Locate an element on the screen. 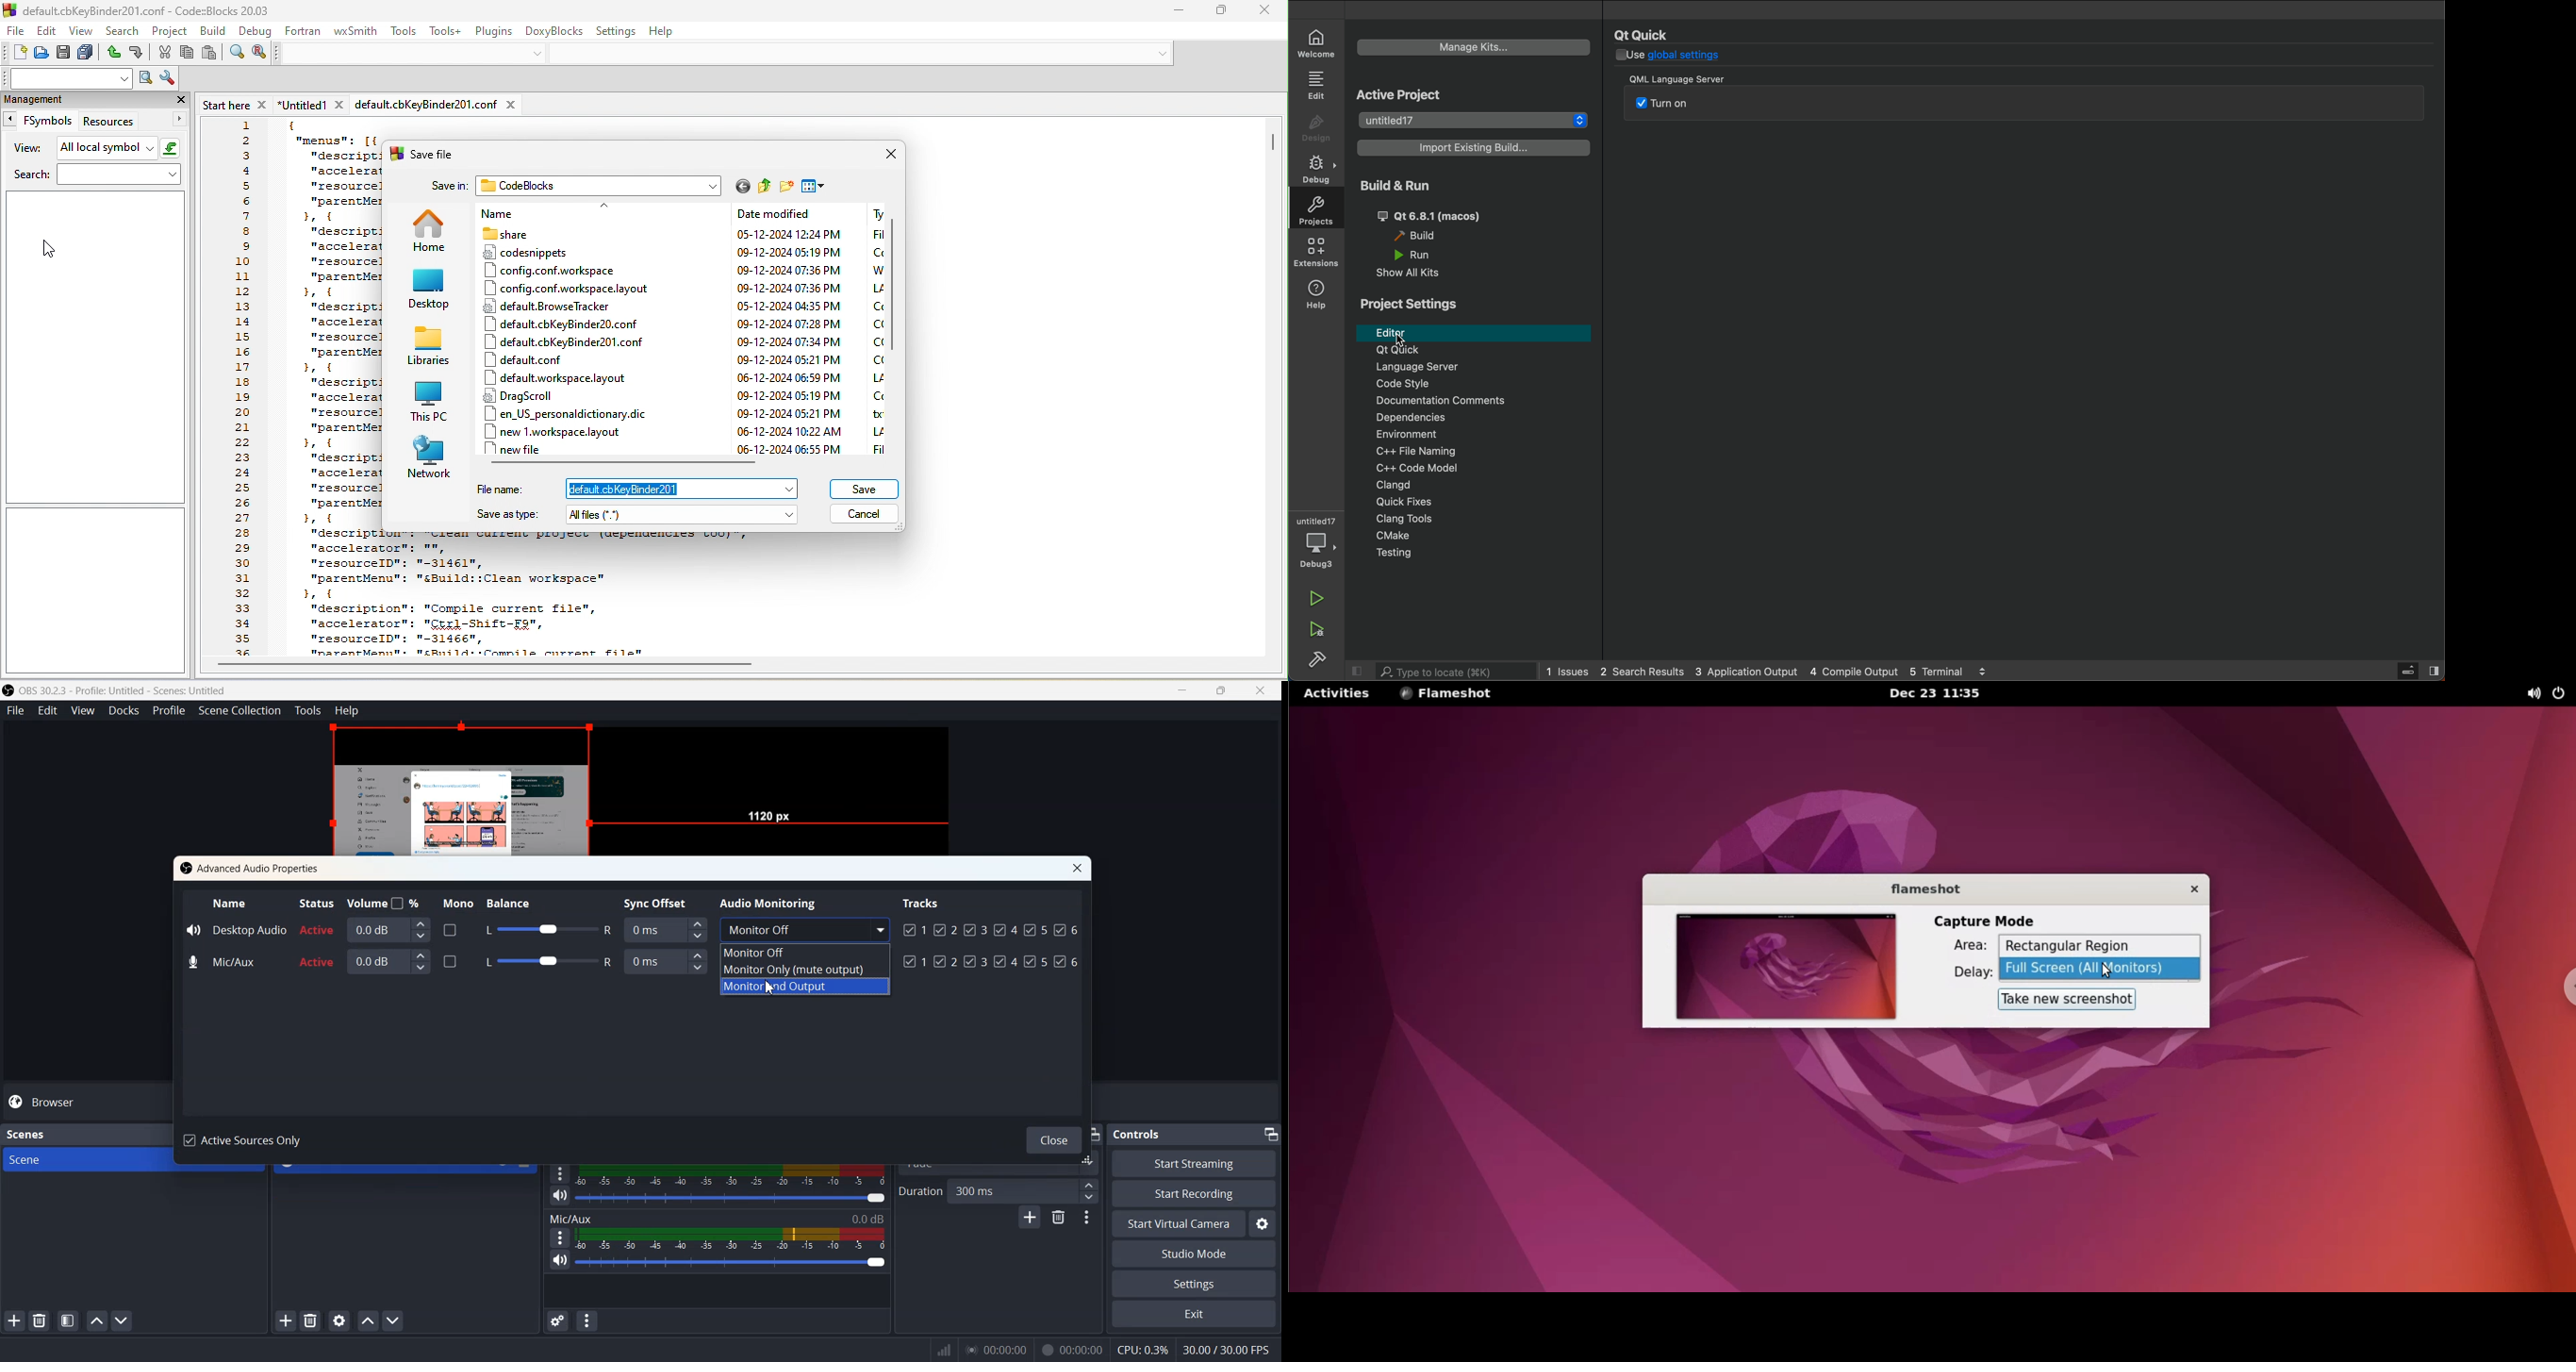 Image resolution: width=2576 pixels, height=1372 pixels. tools+ is located at coordinates (445, 32).